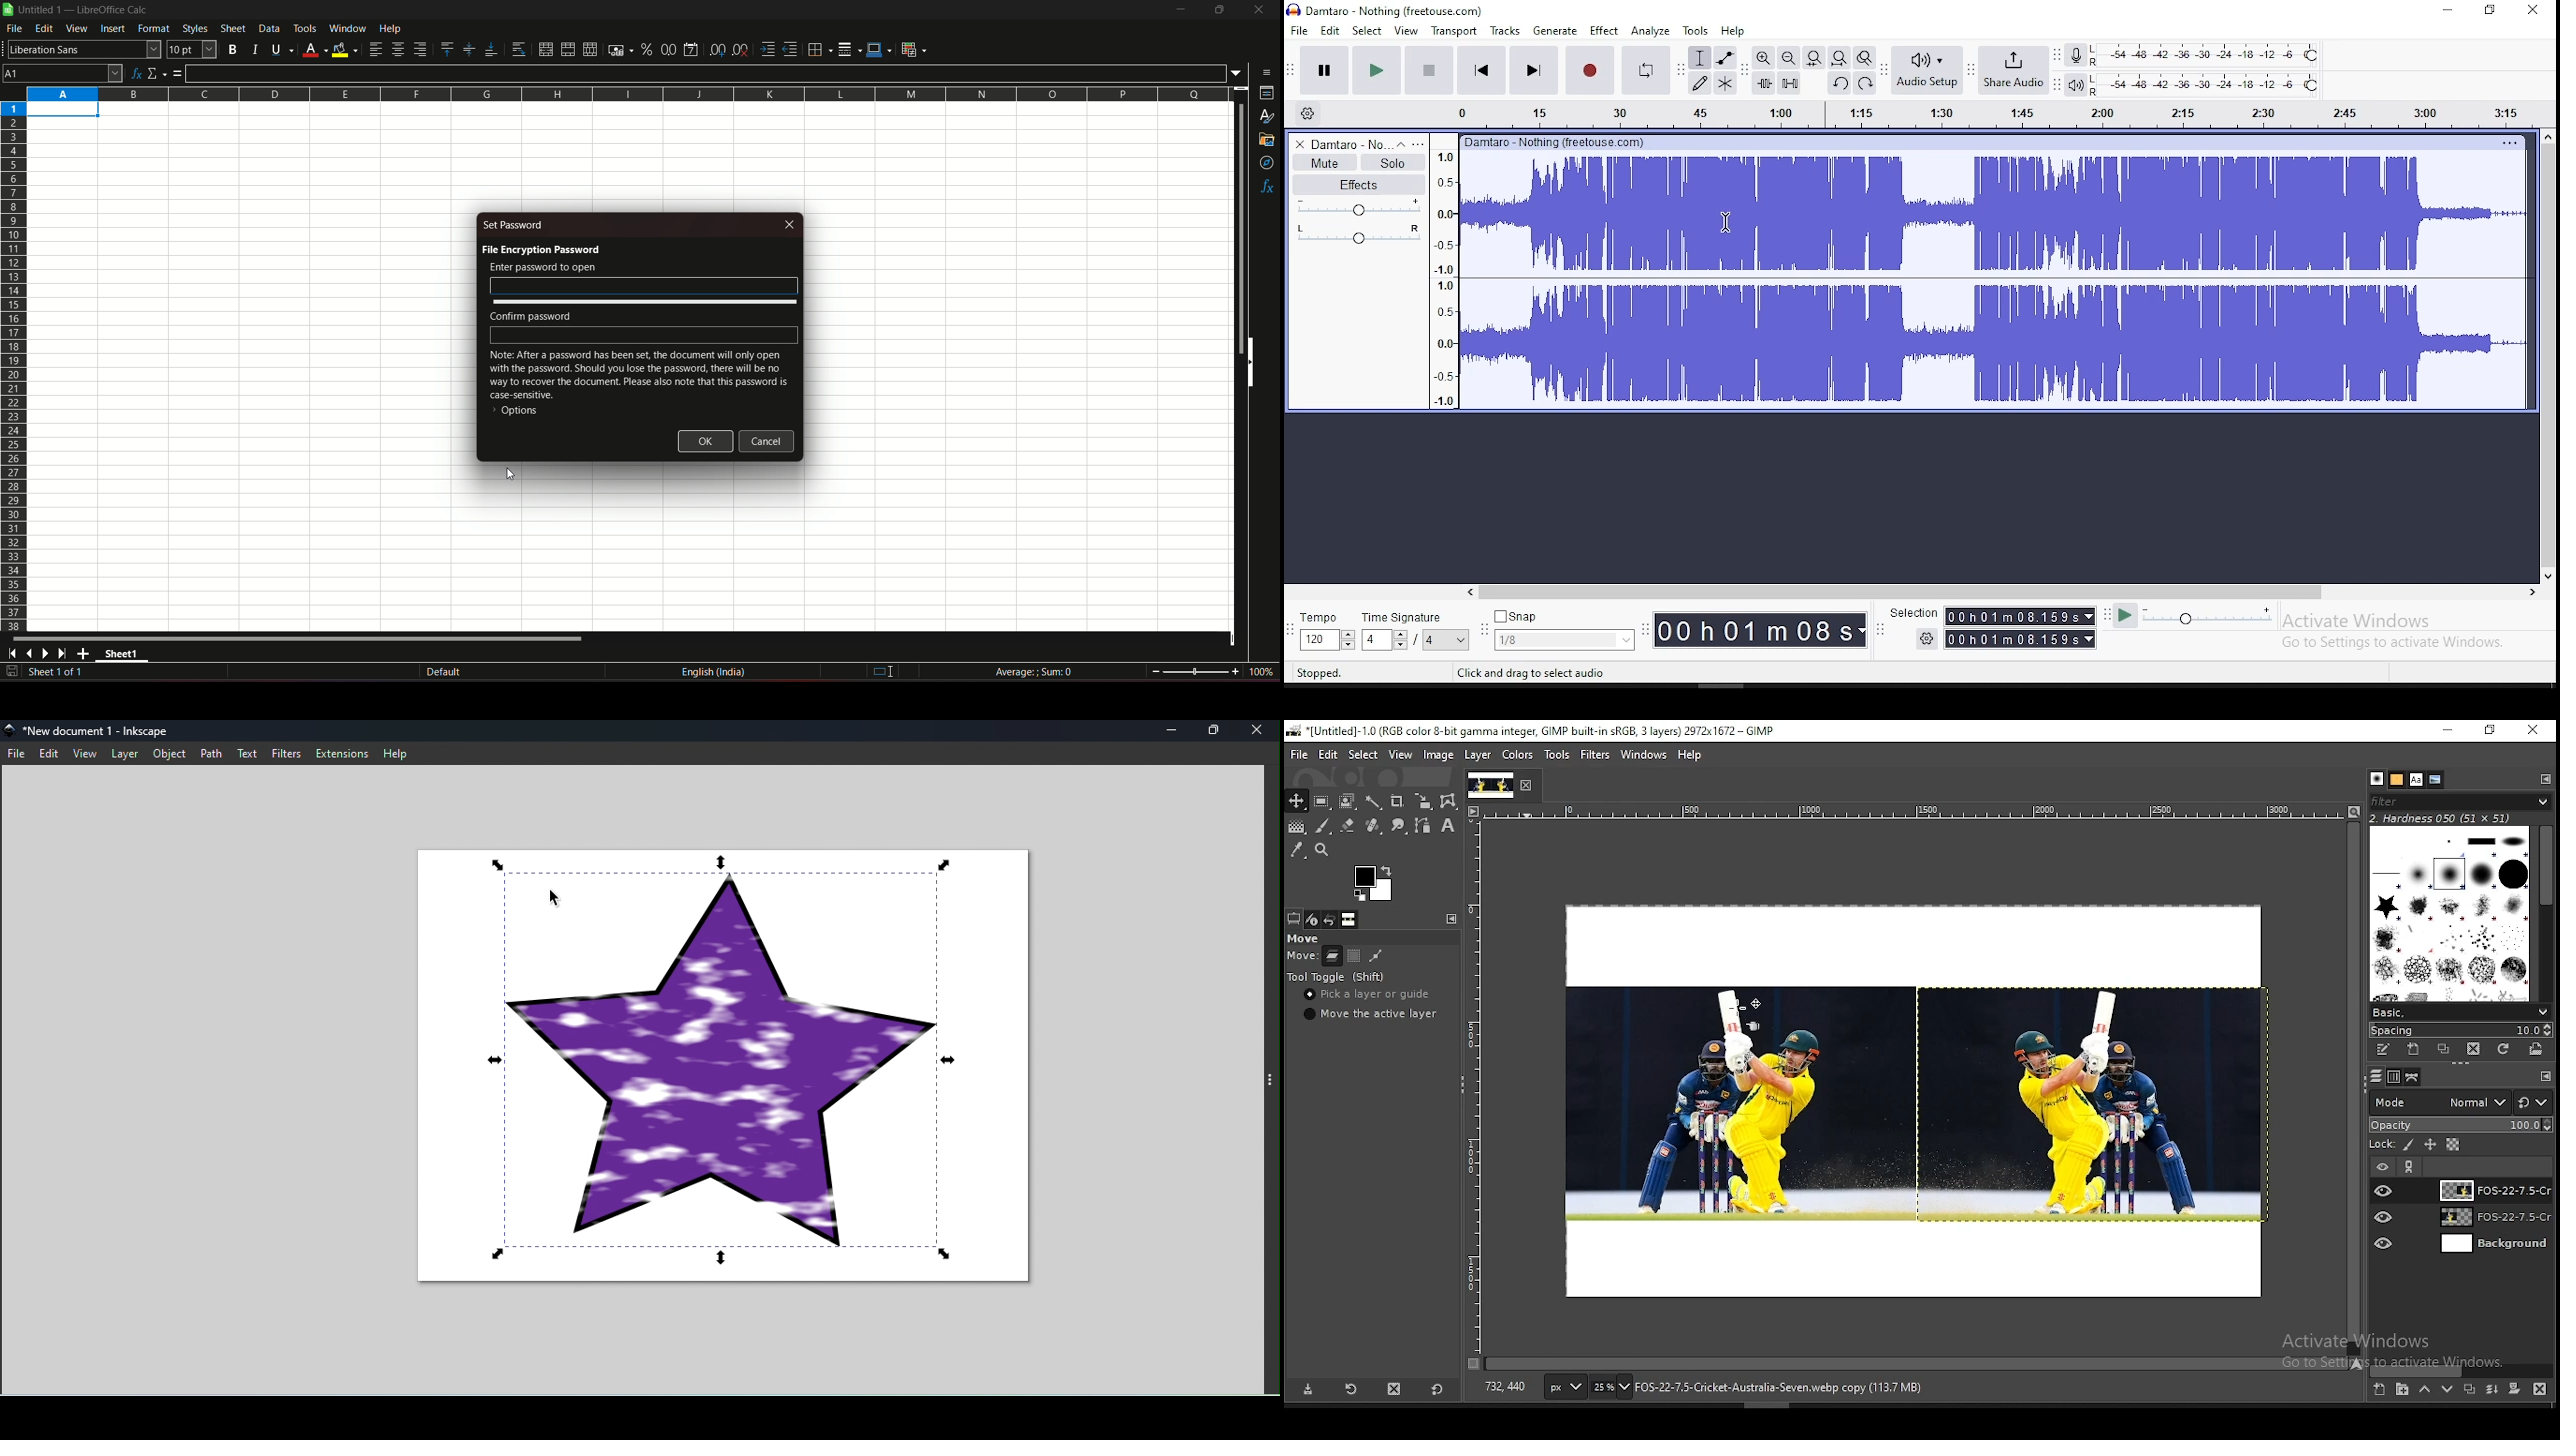 Image resolution: width=2576 pixels, height=1456 pixels. What do you see at coordinates (1993, 344) in the screenshot?
I see `audio track` at bounding box center [1993, 344].